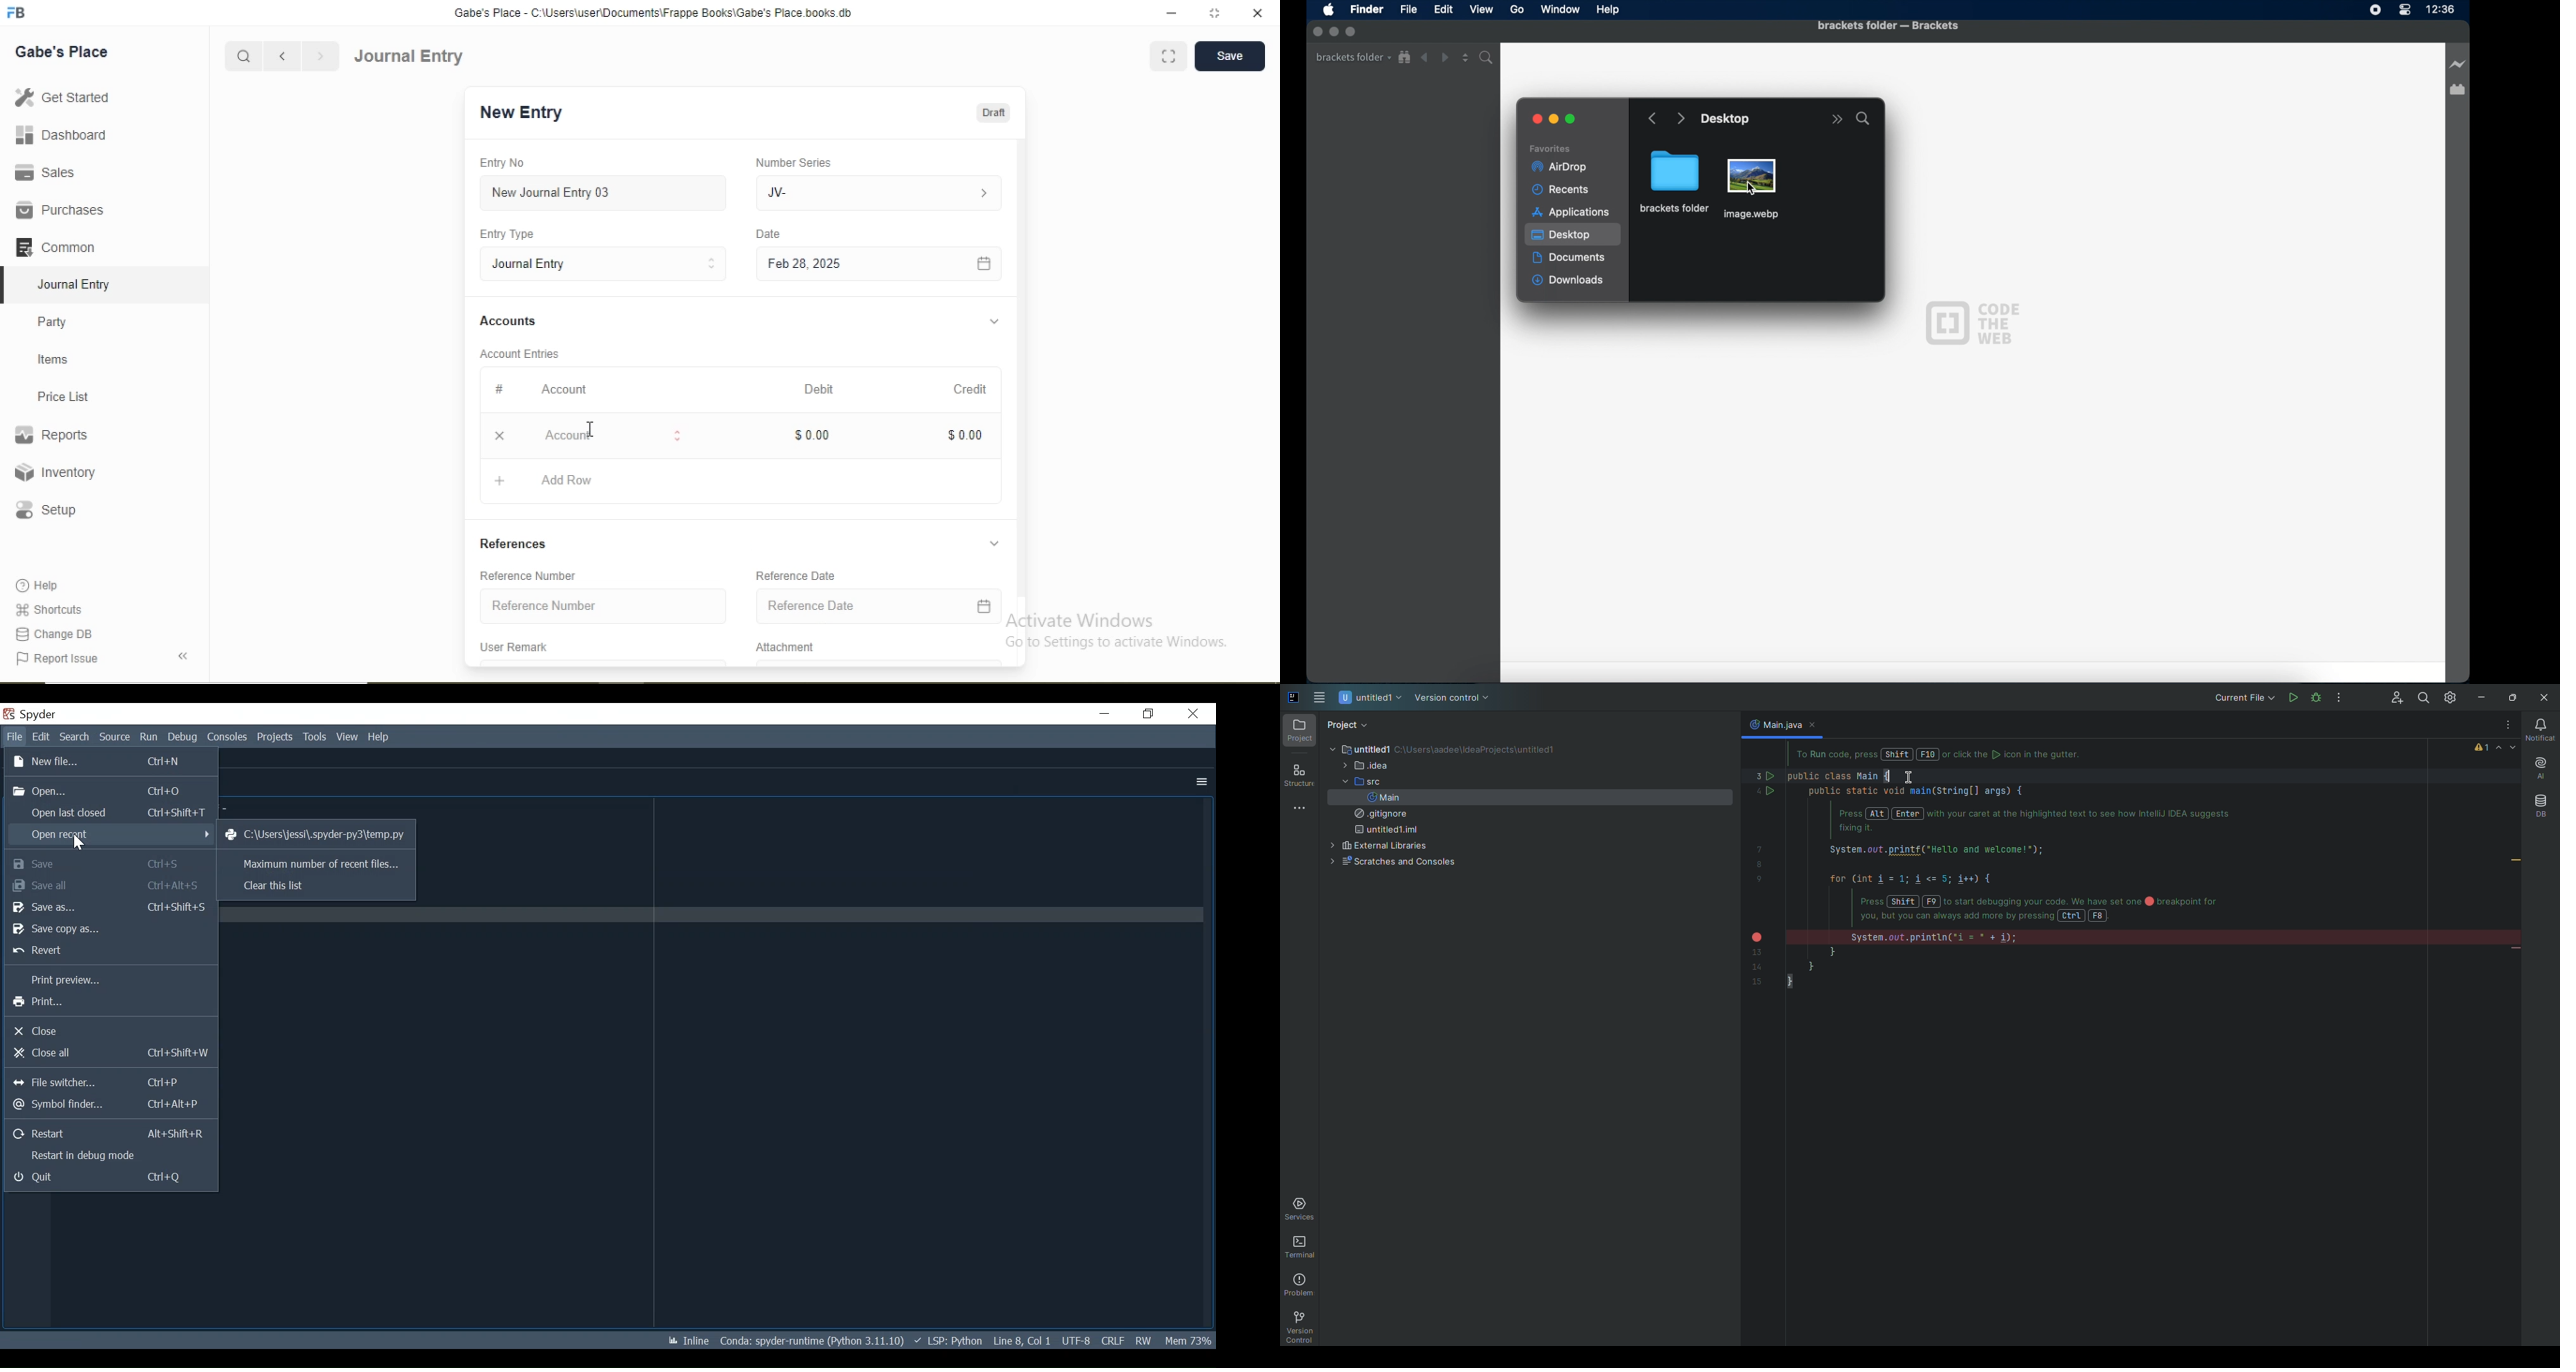  Describe the element at coordinates (520, 113) in the screenshot. I see `New Entry` at that location.